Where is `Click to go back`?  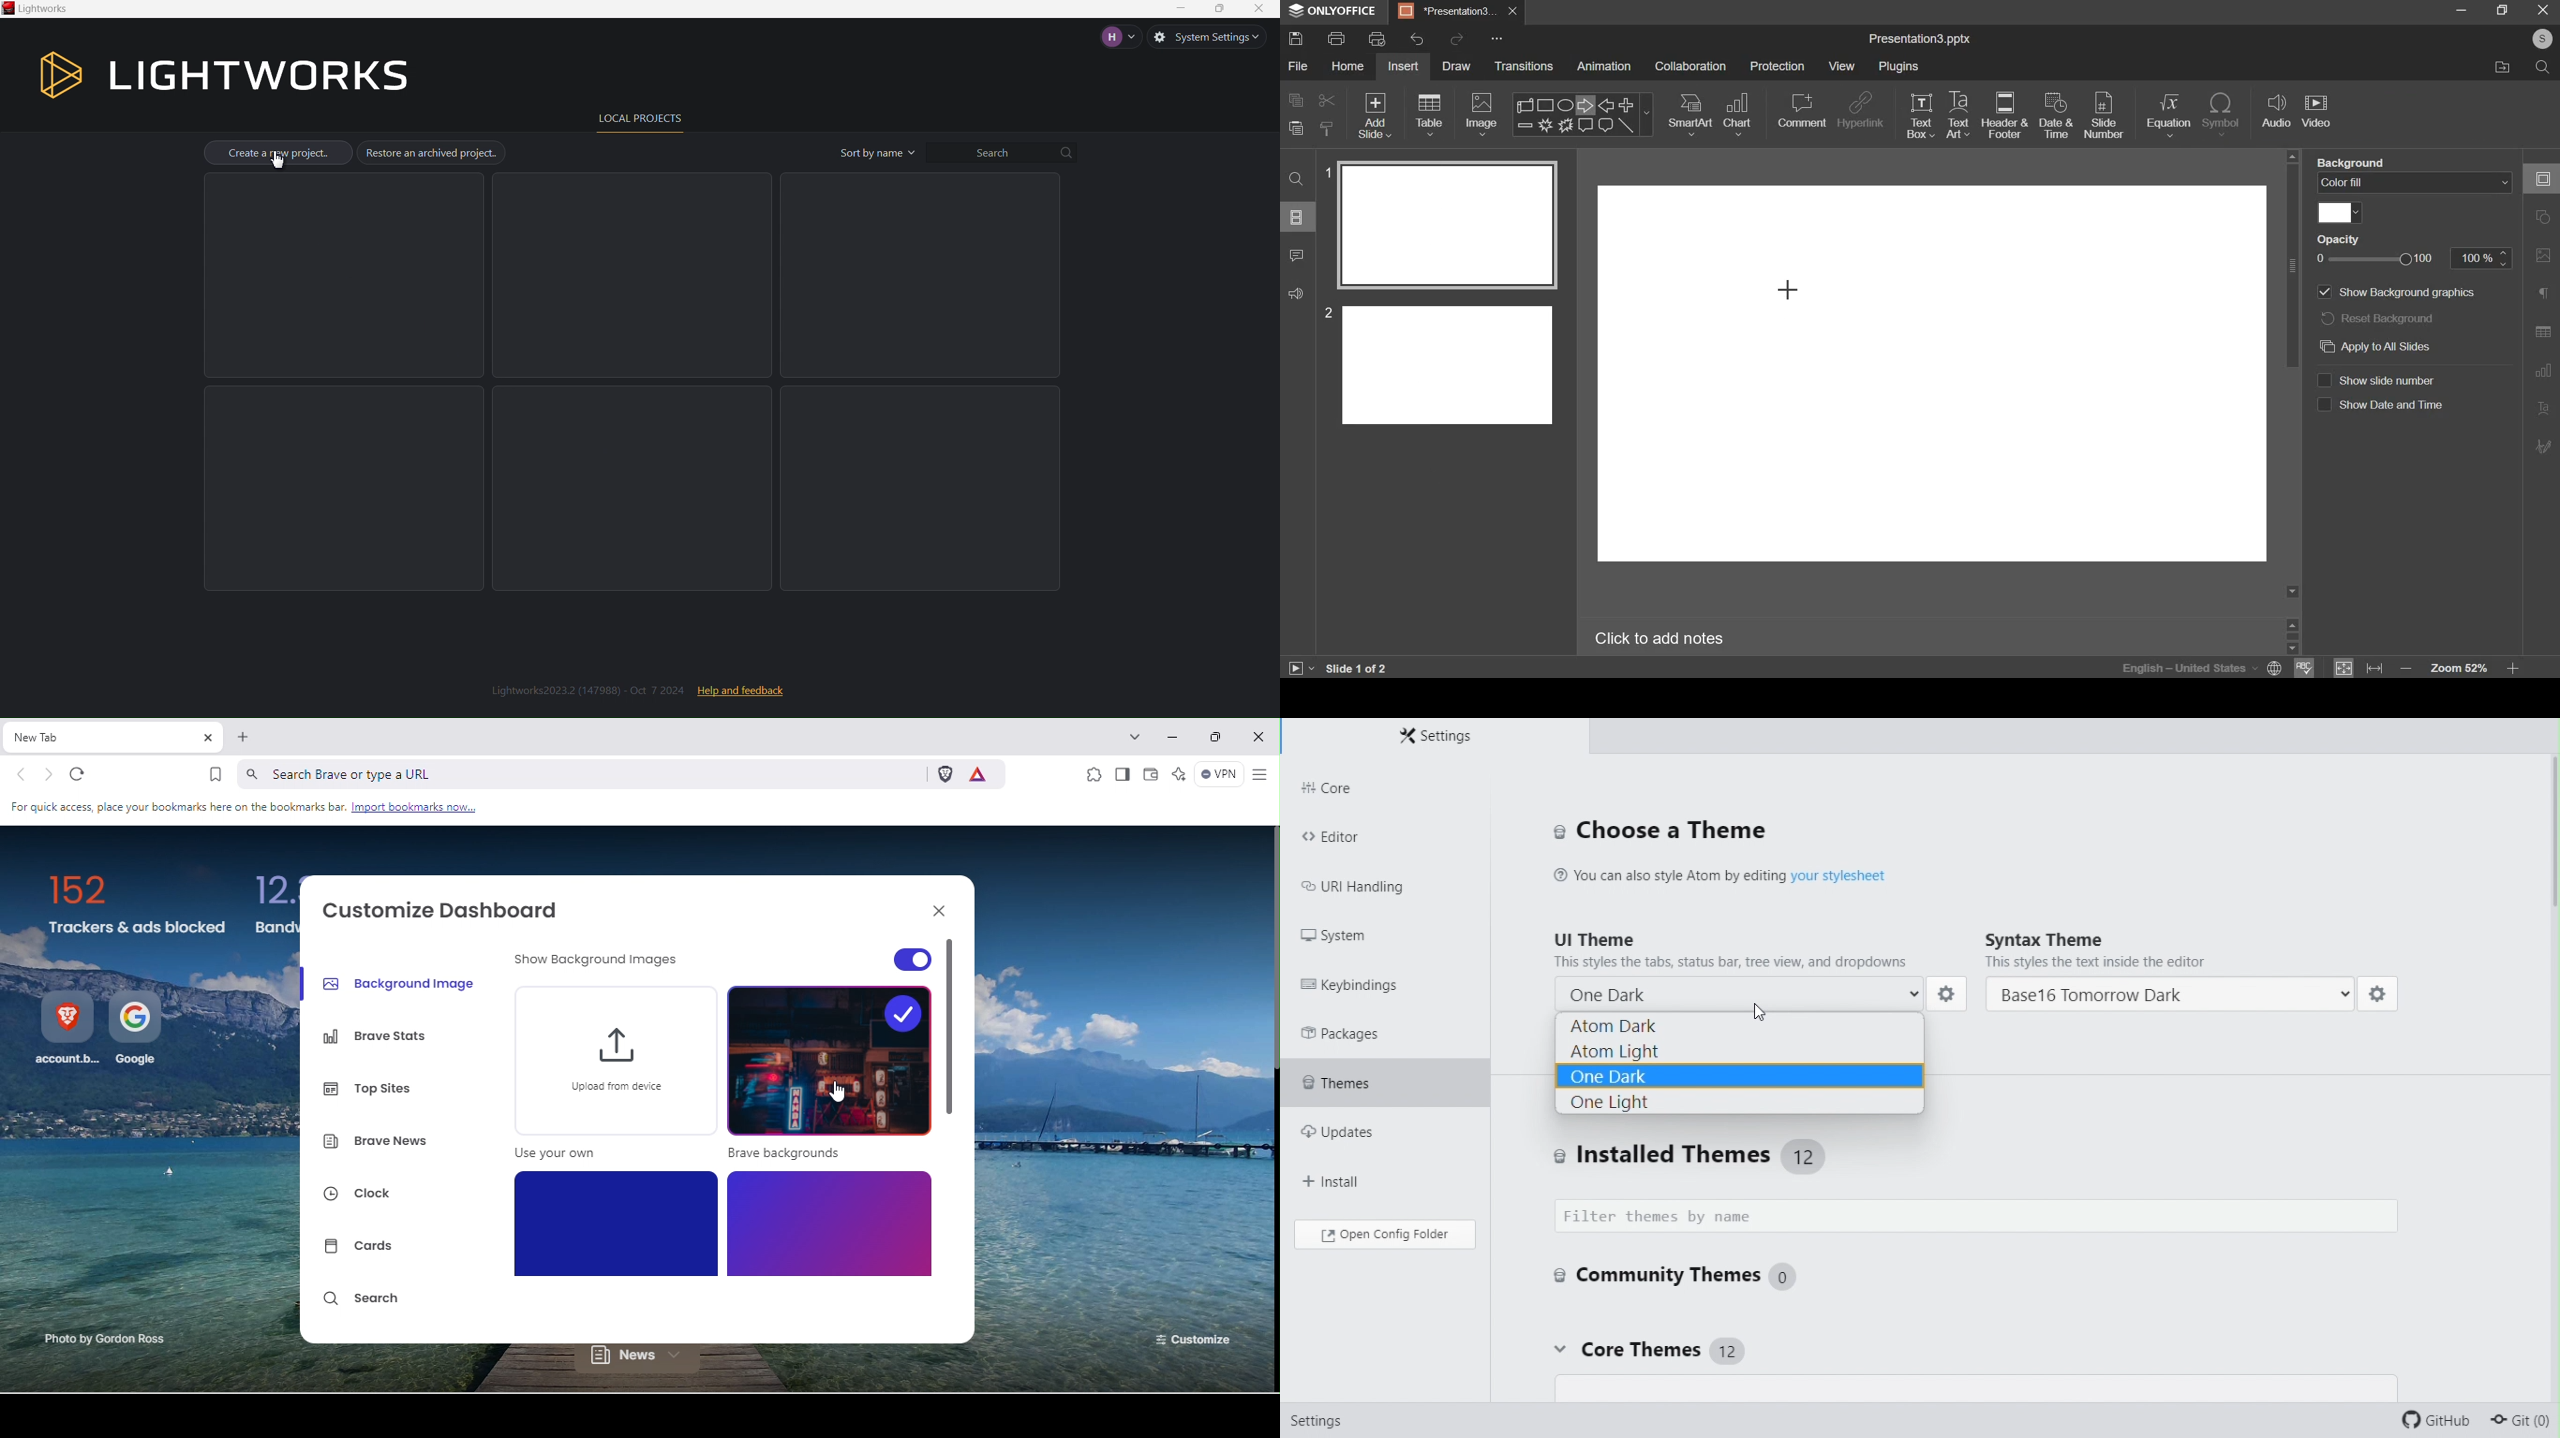 Click to go back is located at coordinates (22, 776).